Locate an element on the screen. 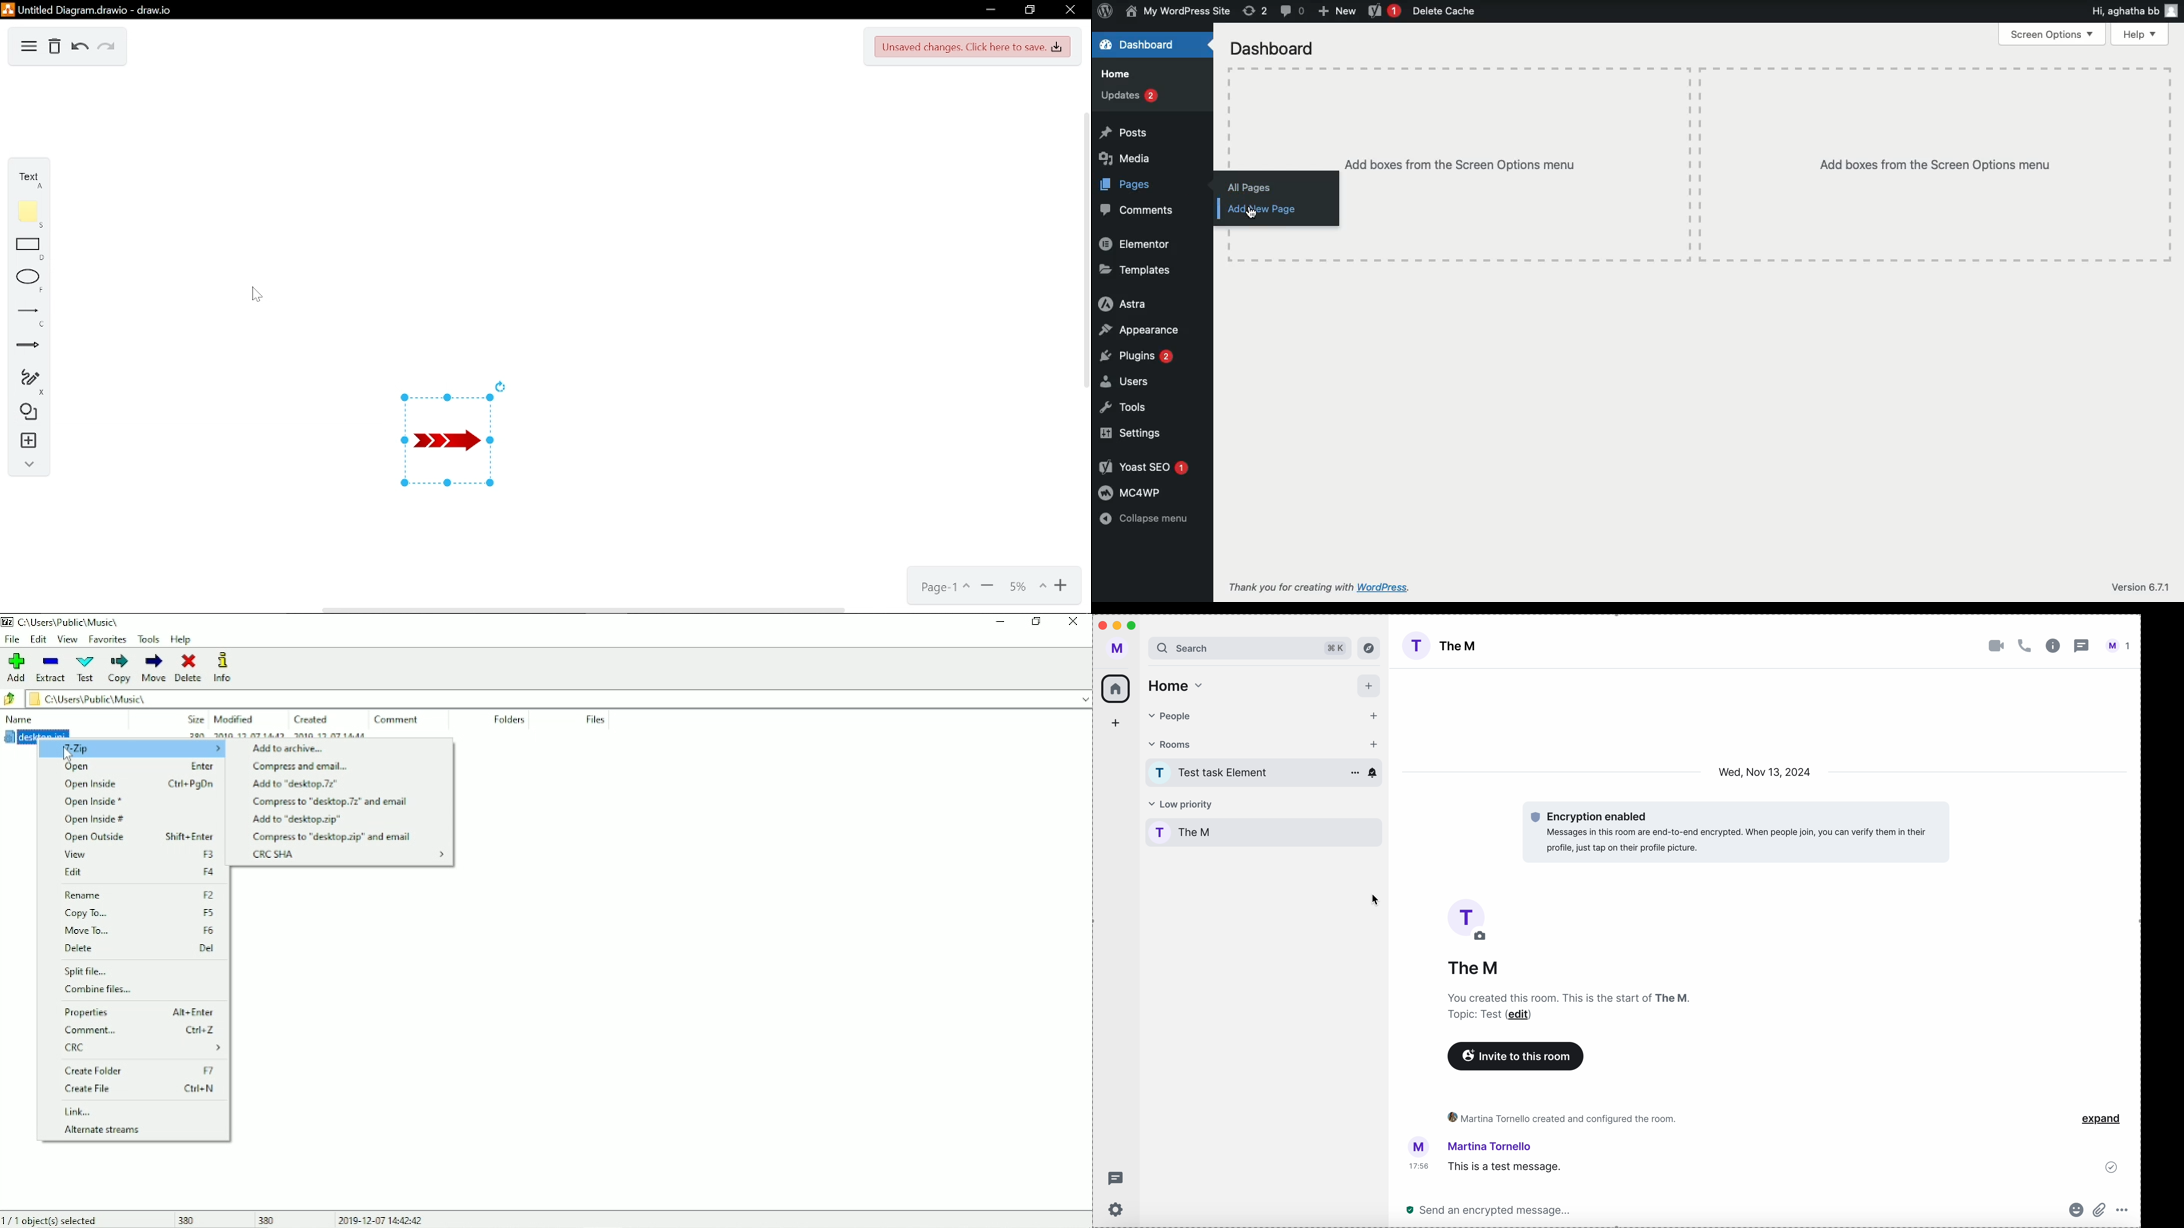 Image resolution: width=2184 pixels, height=1232 pixels. Line is located at coordinates (24, 312).